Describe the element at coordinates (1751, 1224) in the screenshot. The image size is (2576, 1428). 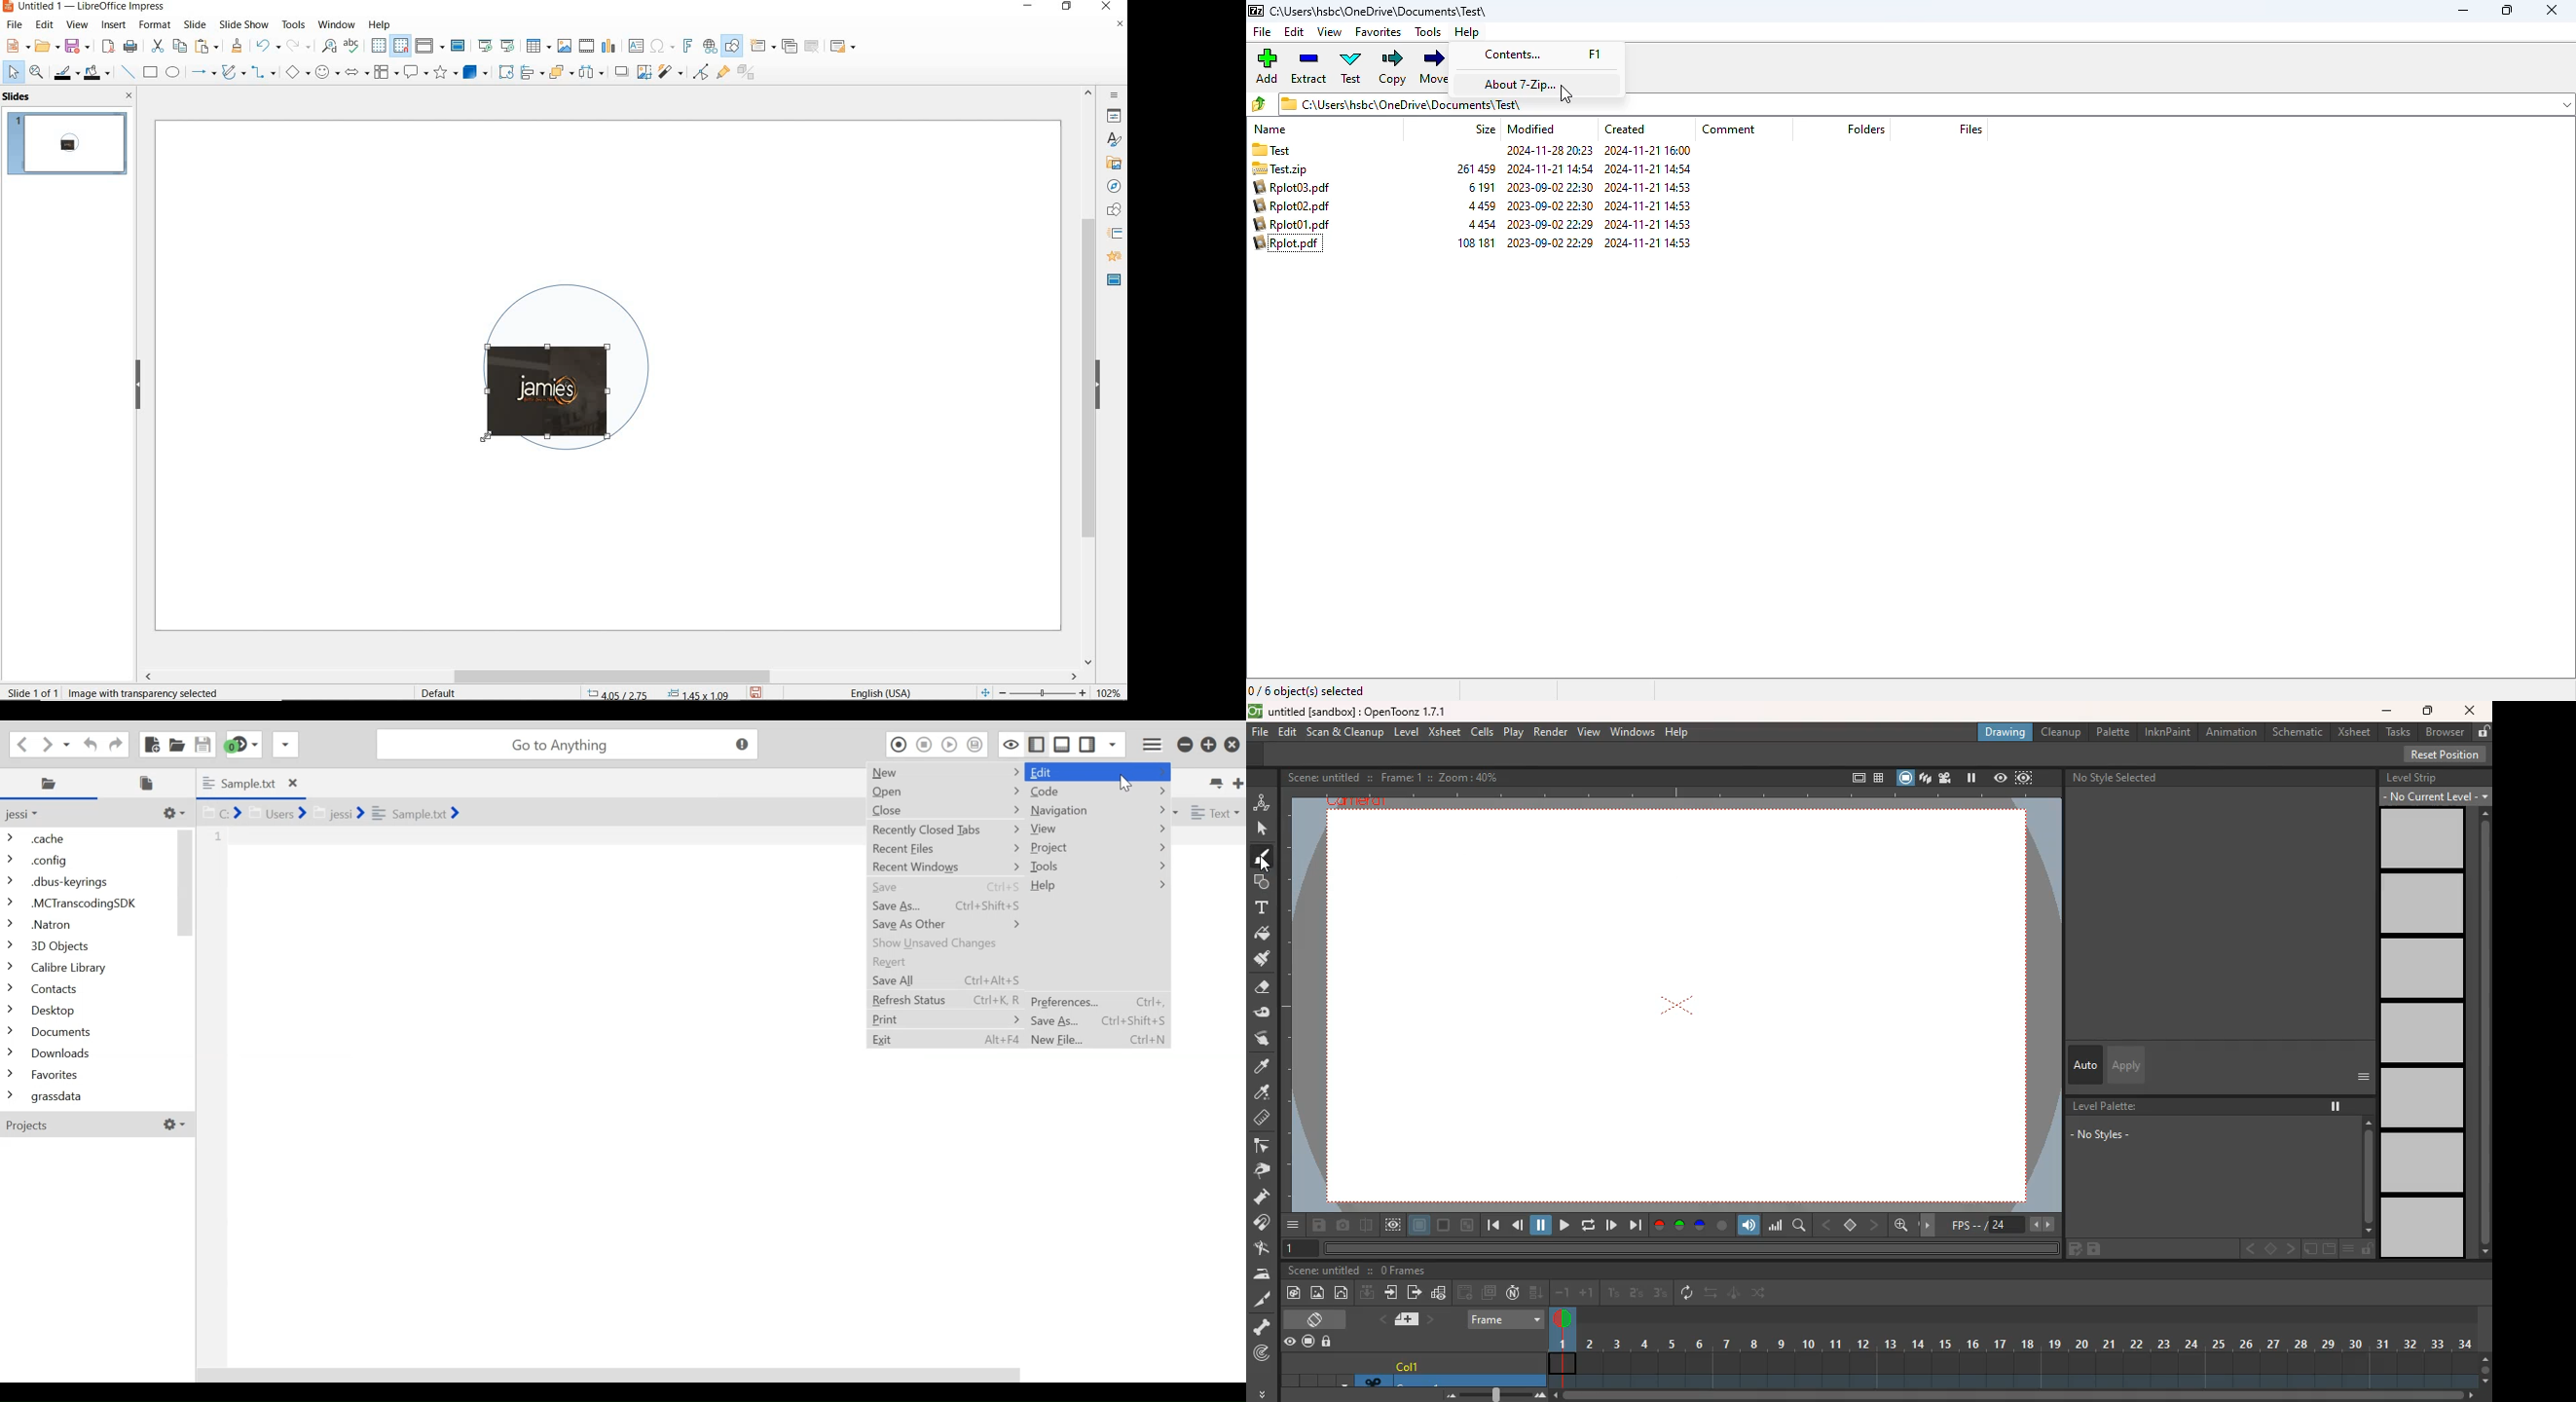
I see `volume` at that location.